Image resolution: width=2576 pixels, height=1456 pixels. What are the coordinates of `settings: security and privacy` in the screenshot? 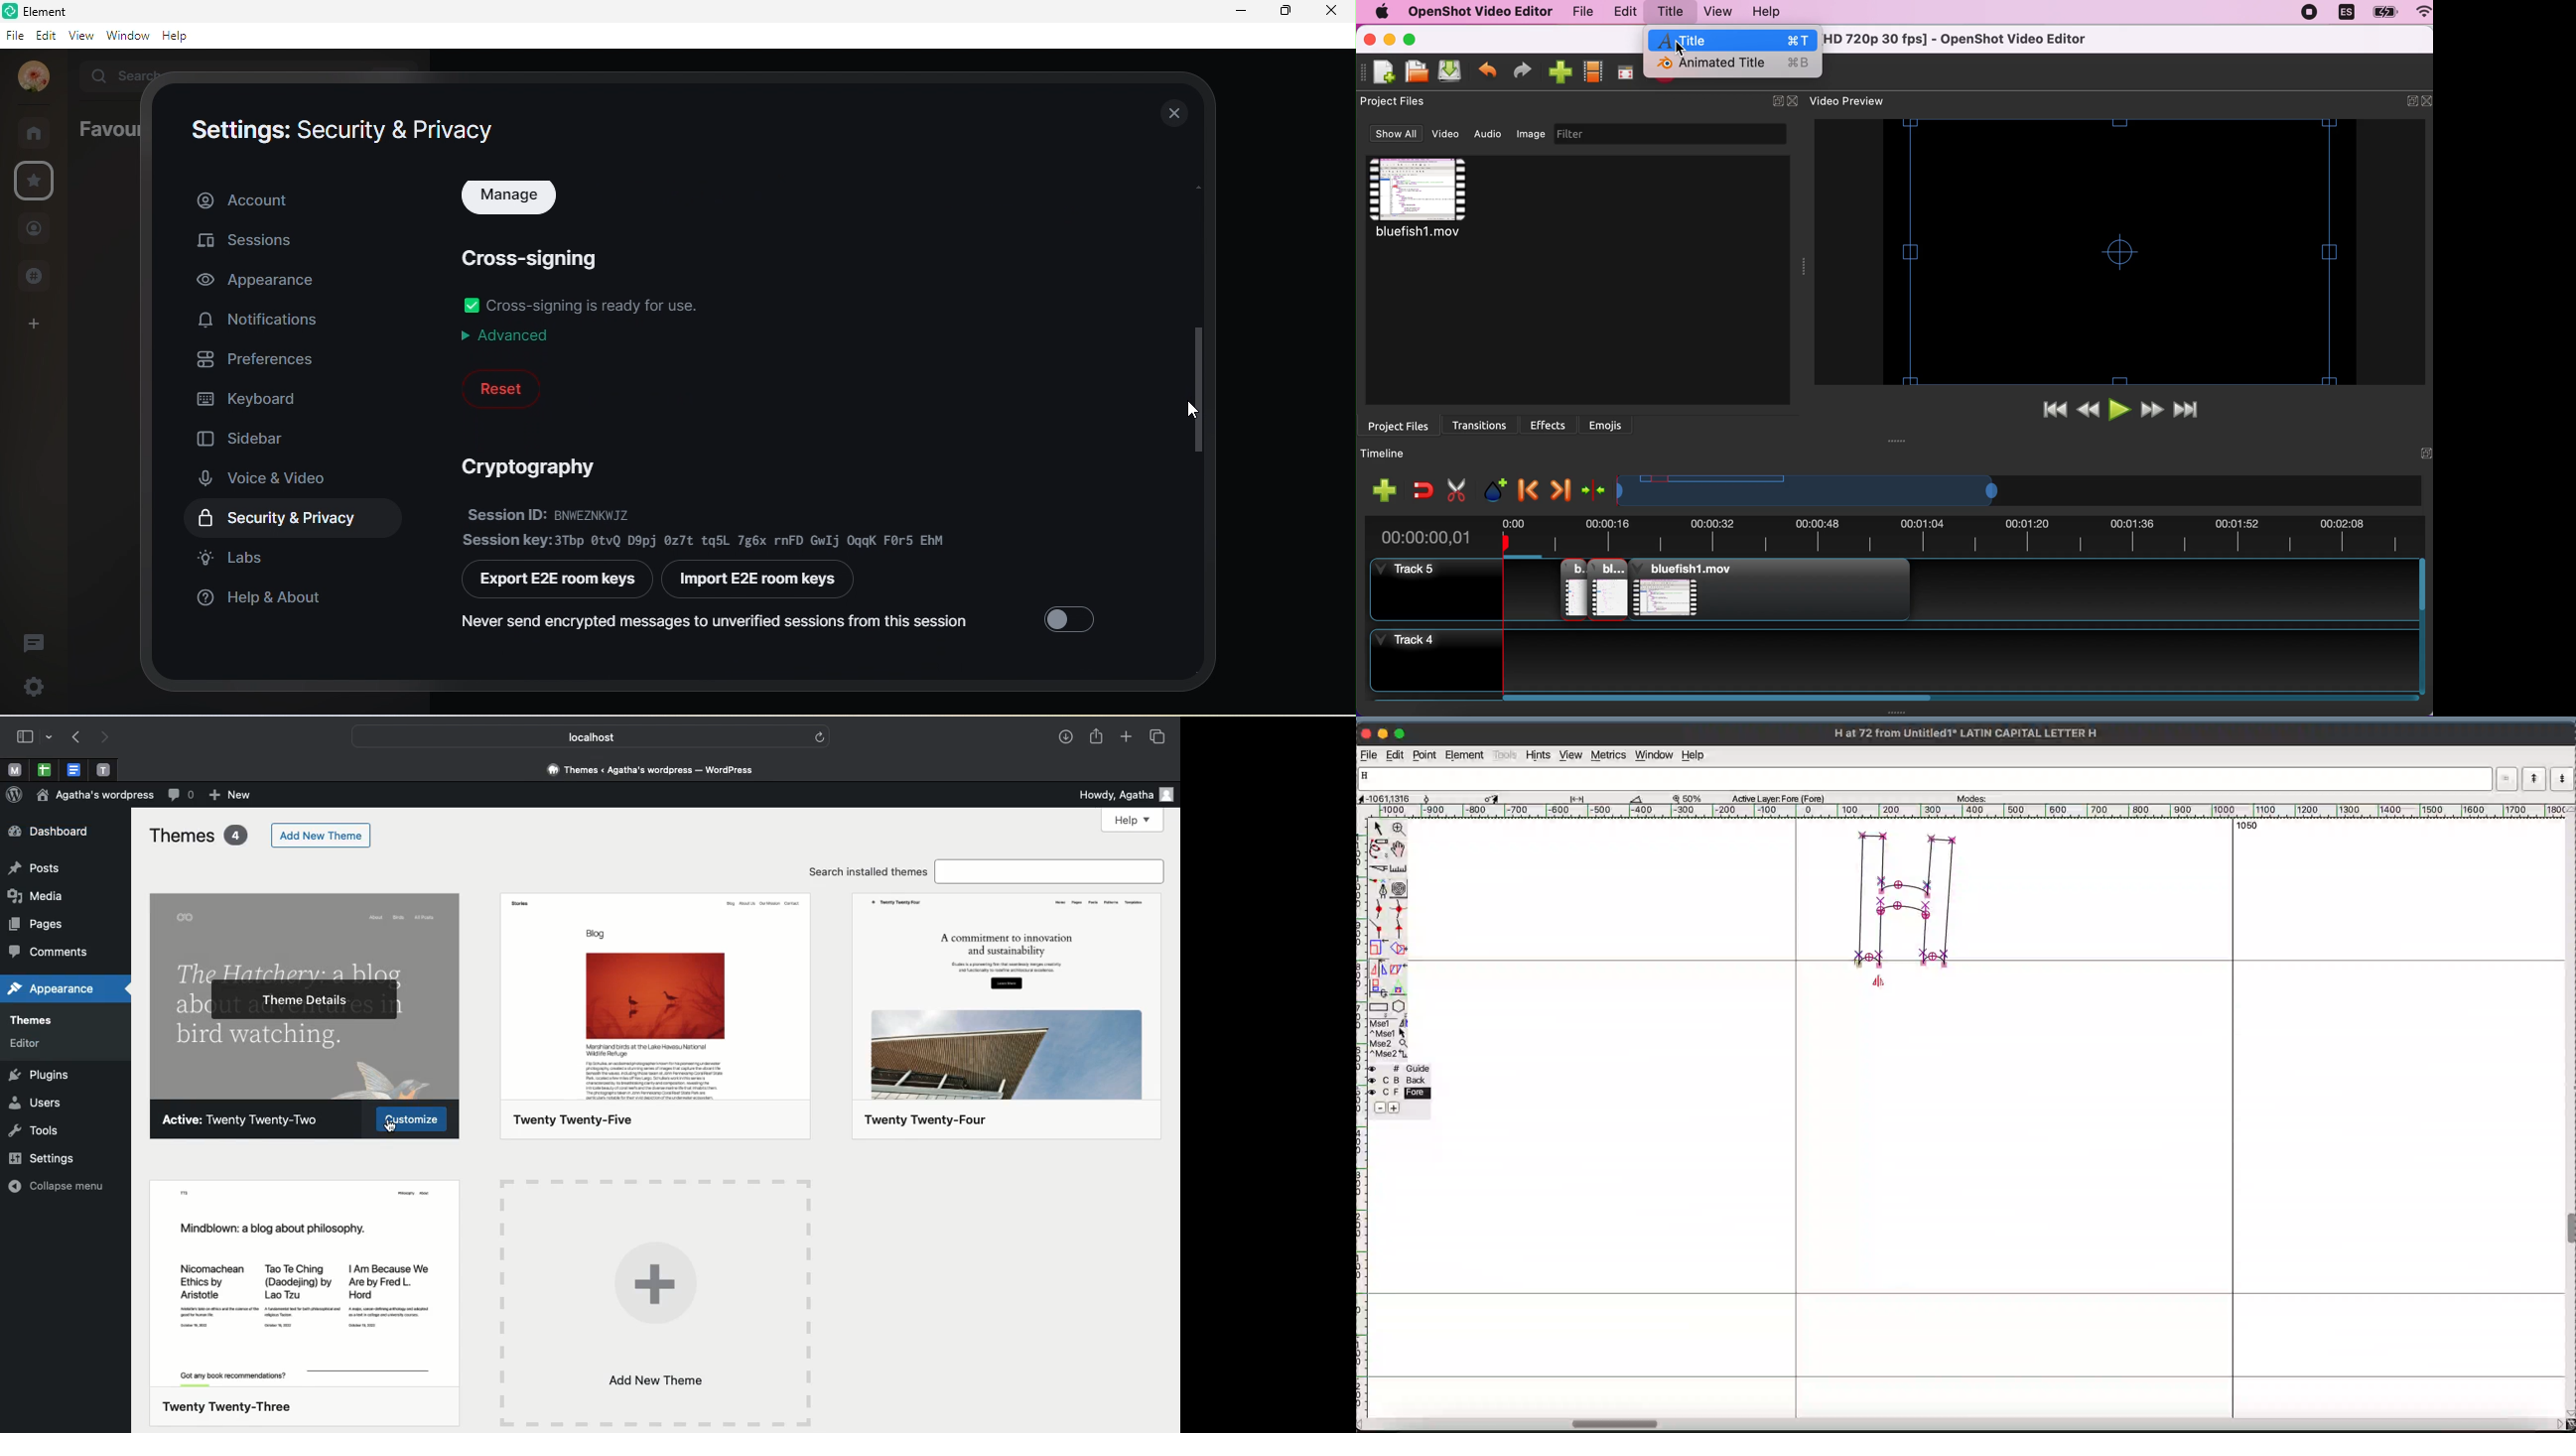 It's located at (344, 131).